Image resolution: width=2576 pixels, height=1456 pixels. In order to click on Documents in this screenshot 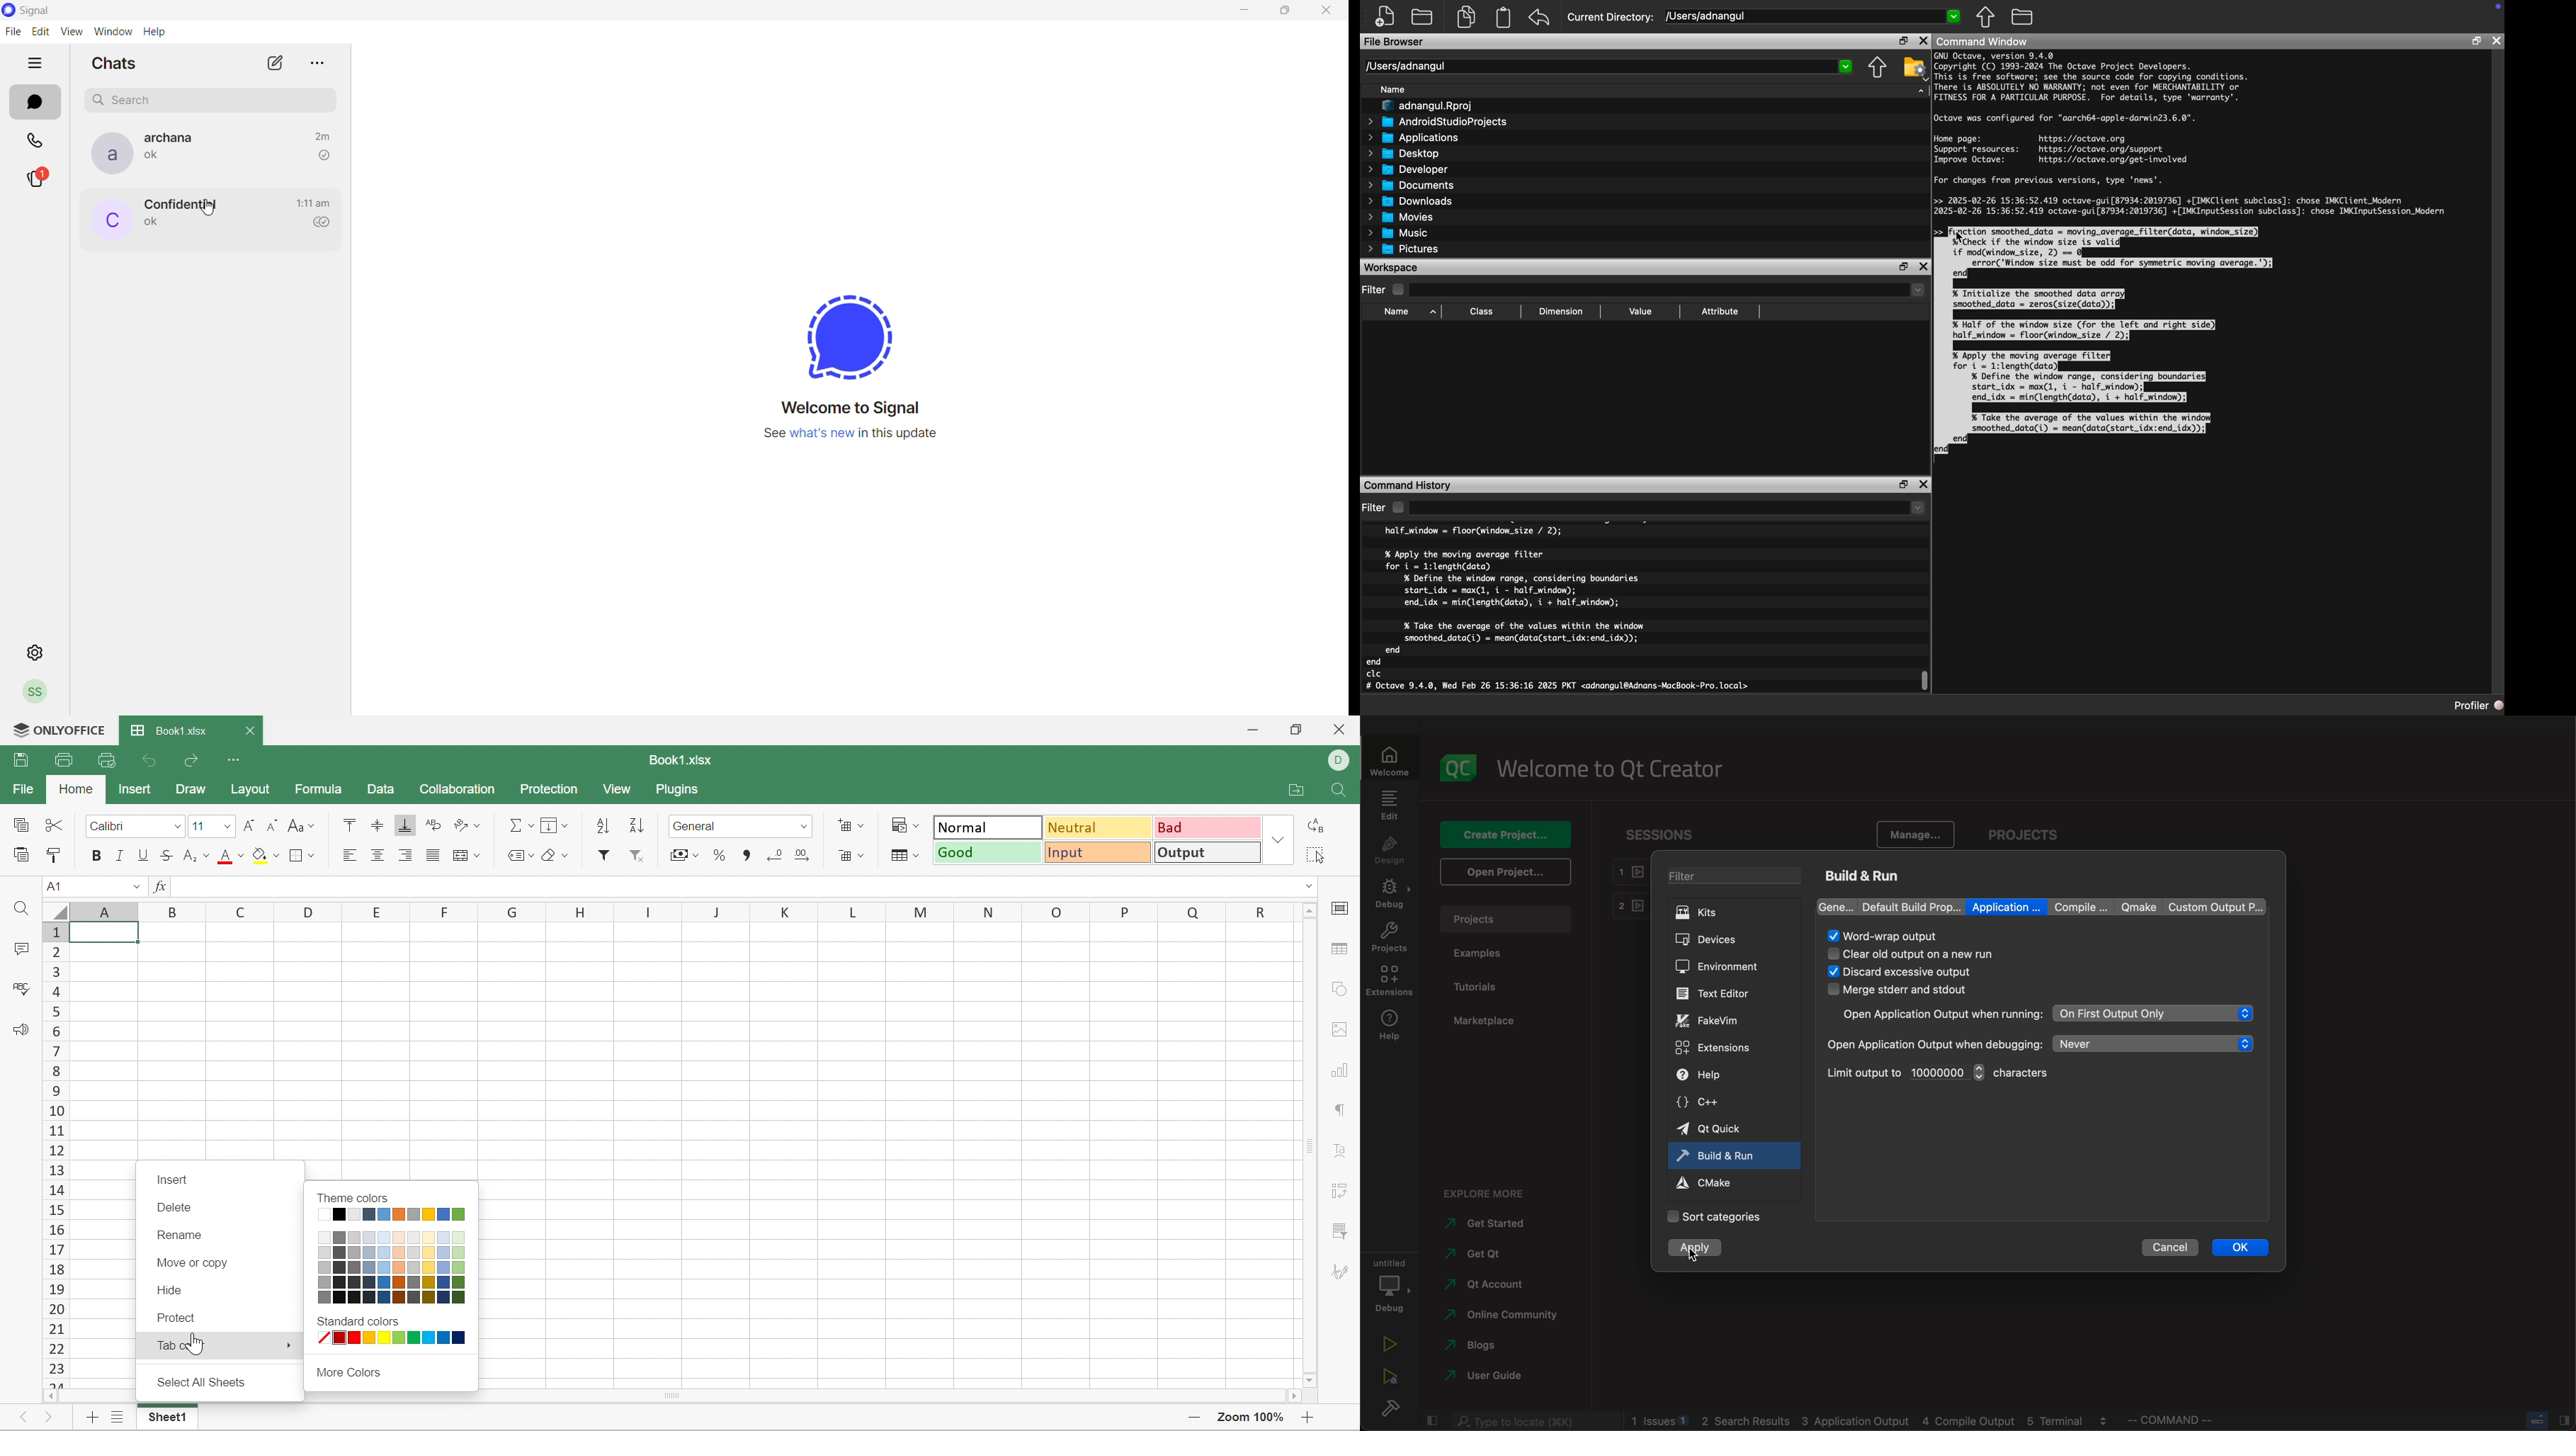, I will do `click(1413, 186)`.